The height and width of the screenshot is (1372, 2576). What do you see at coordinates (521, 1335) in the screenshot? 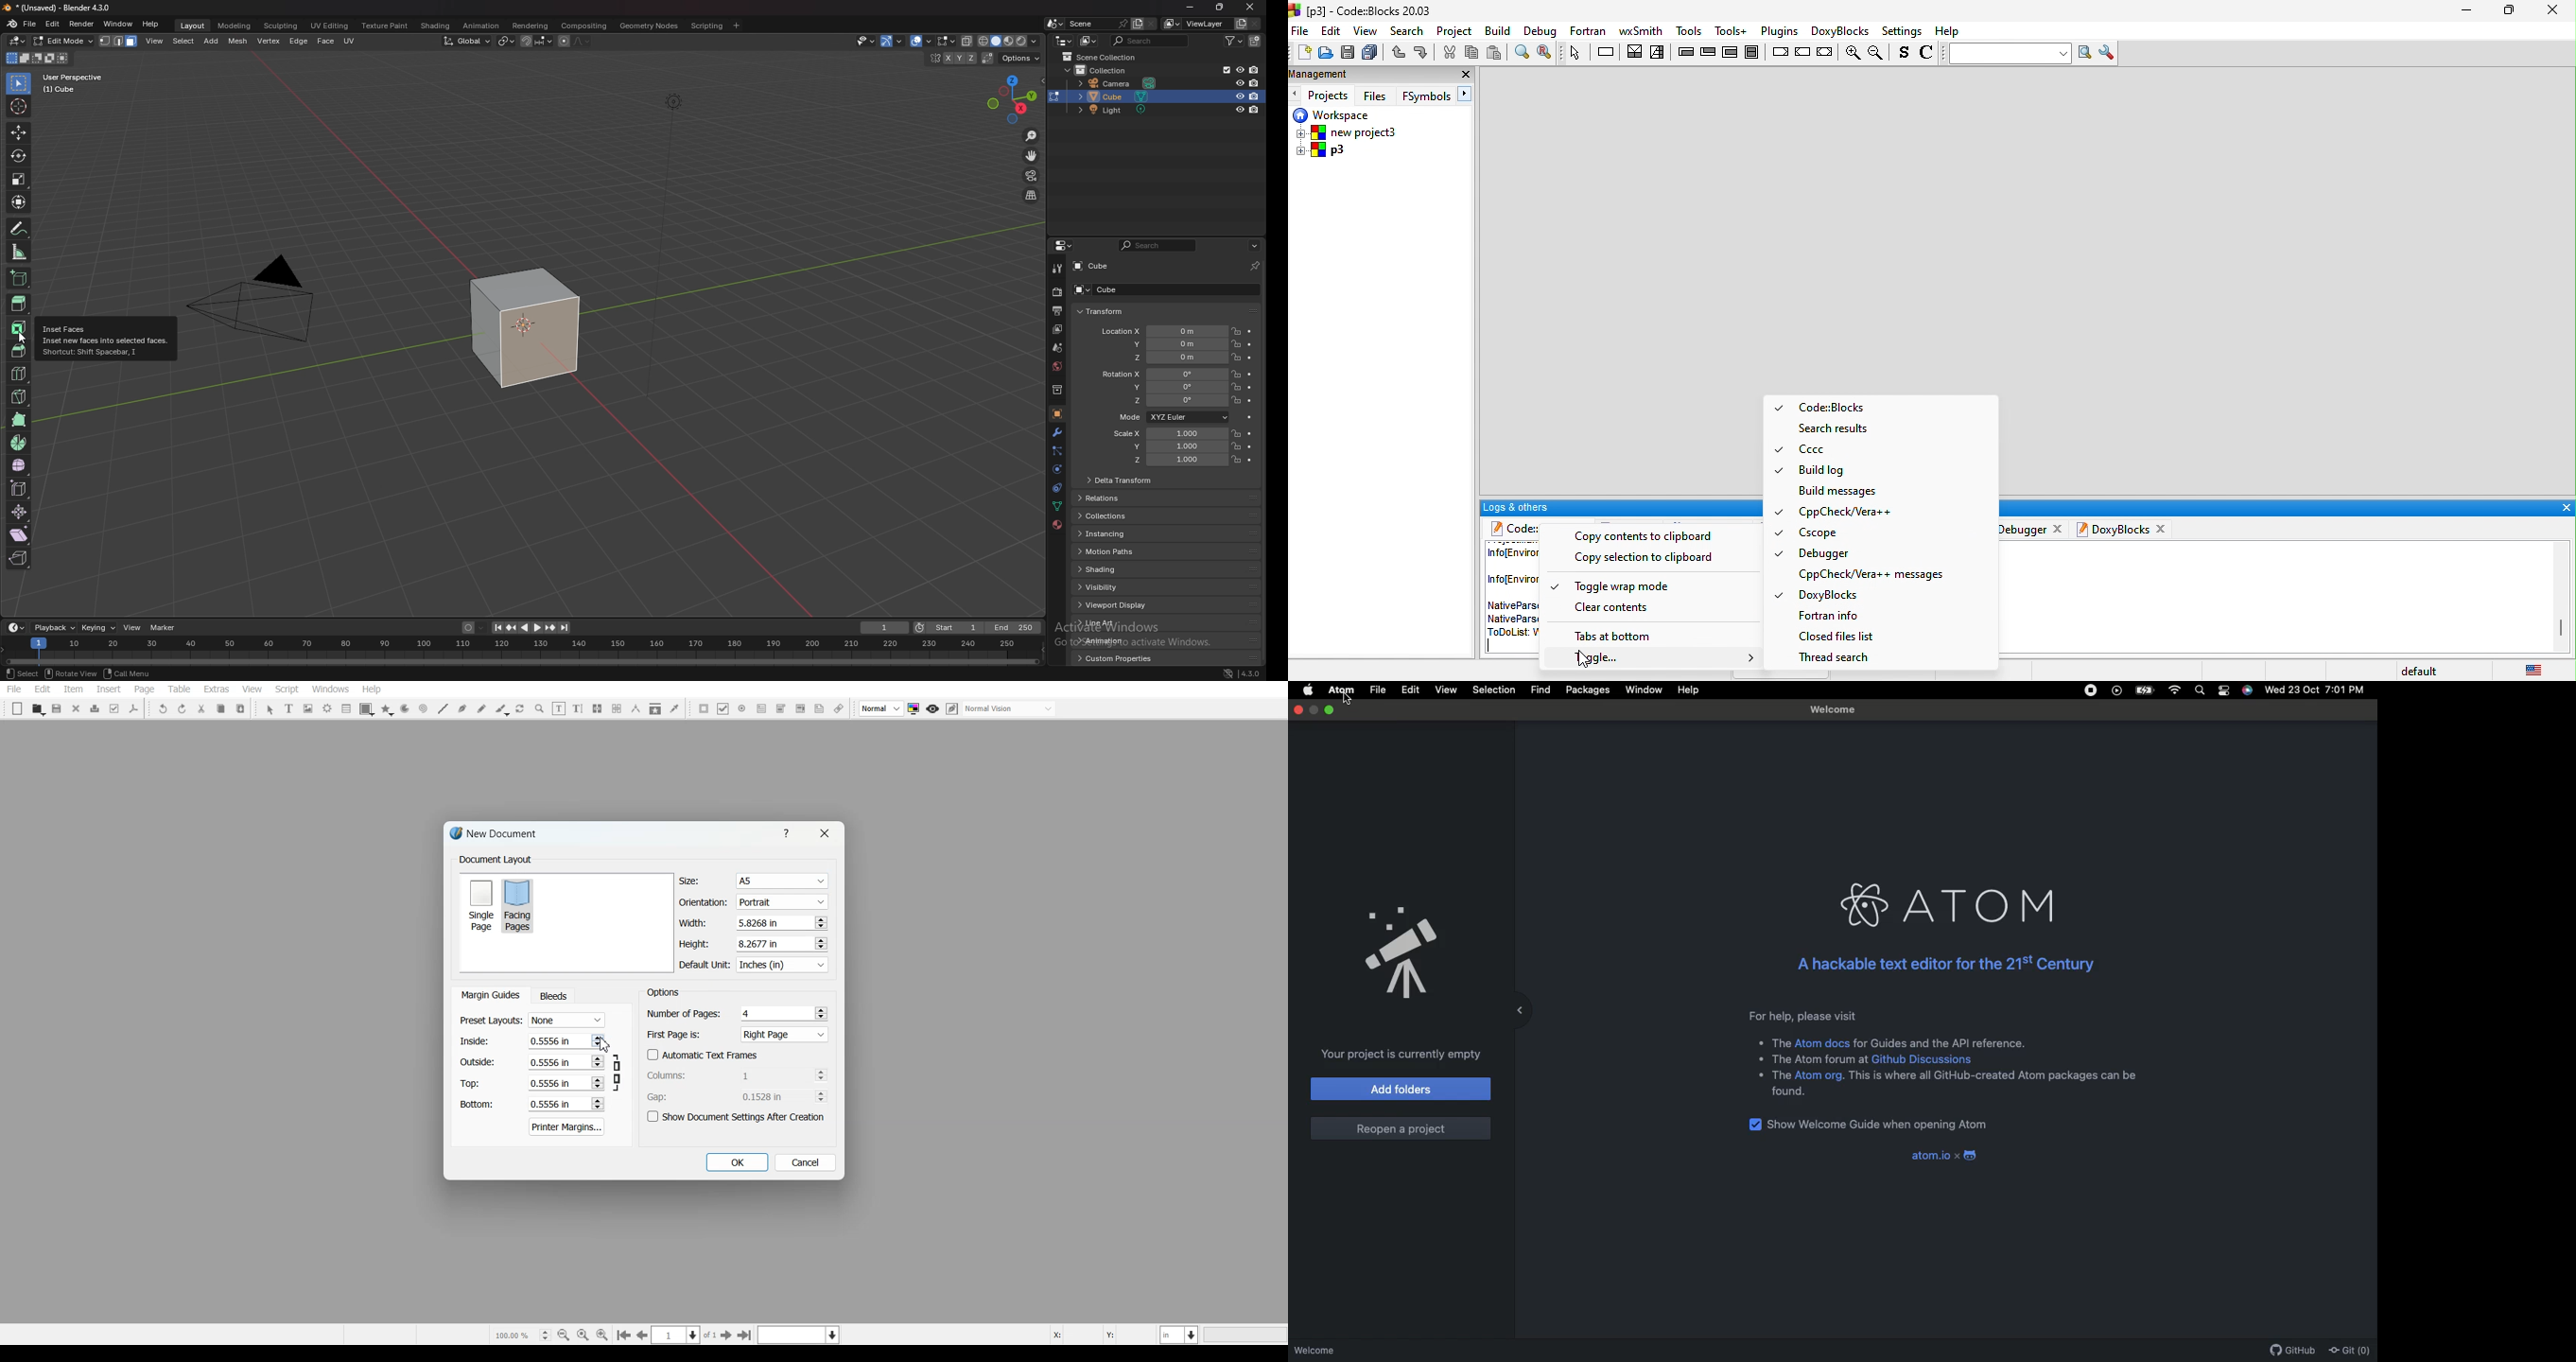
I see `Select current zoom` at bounding box center [521, 1335].